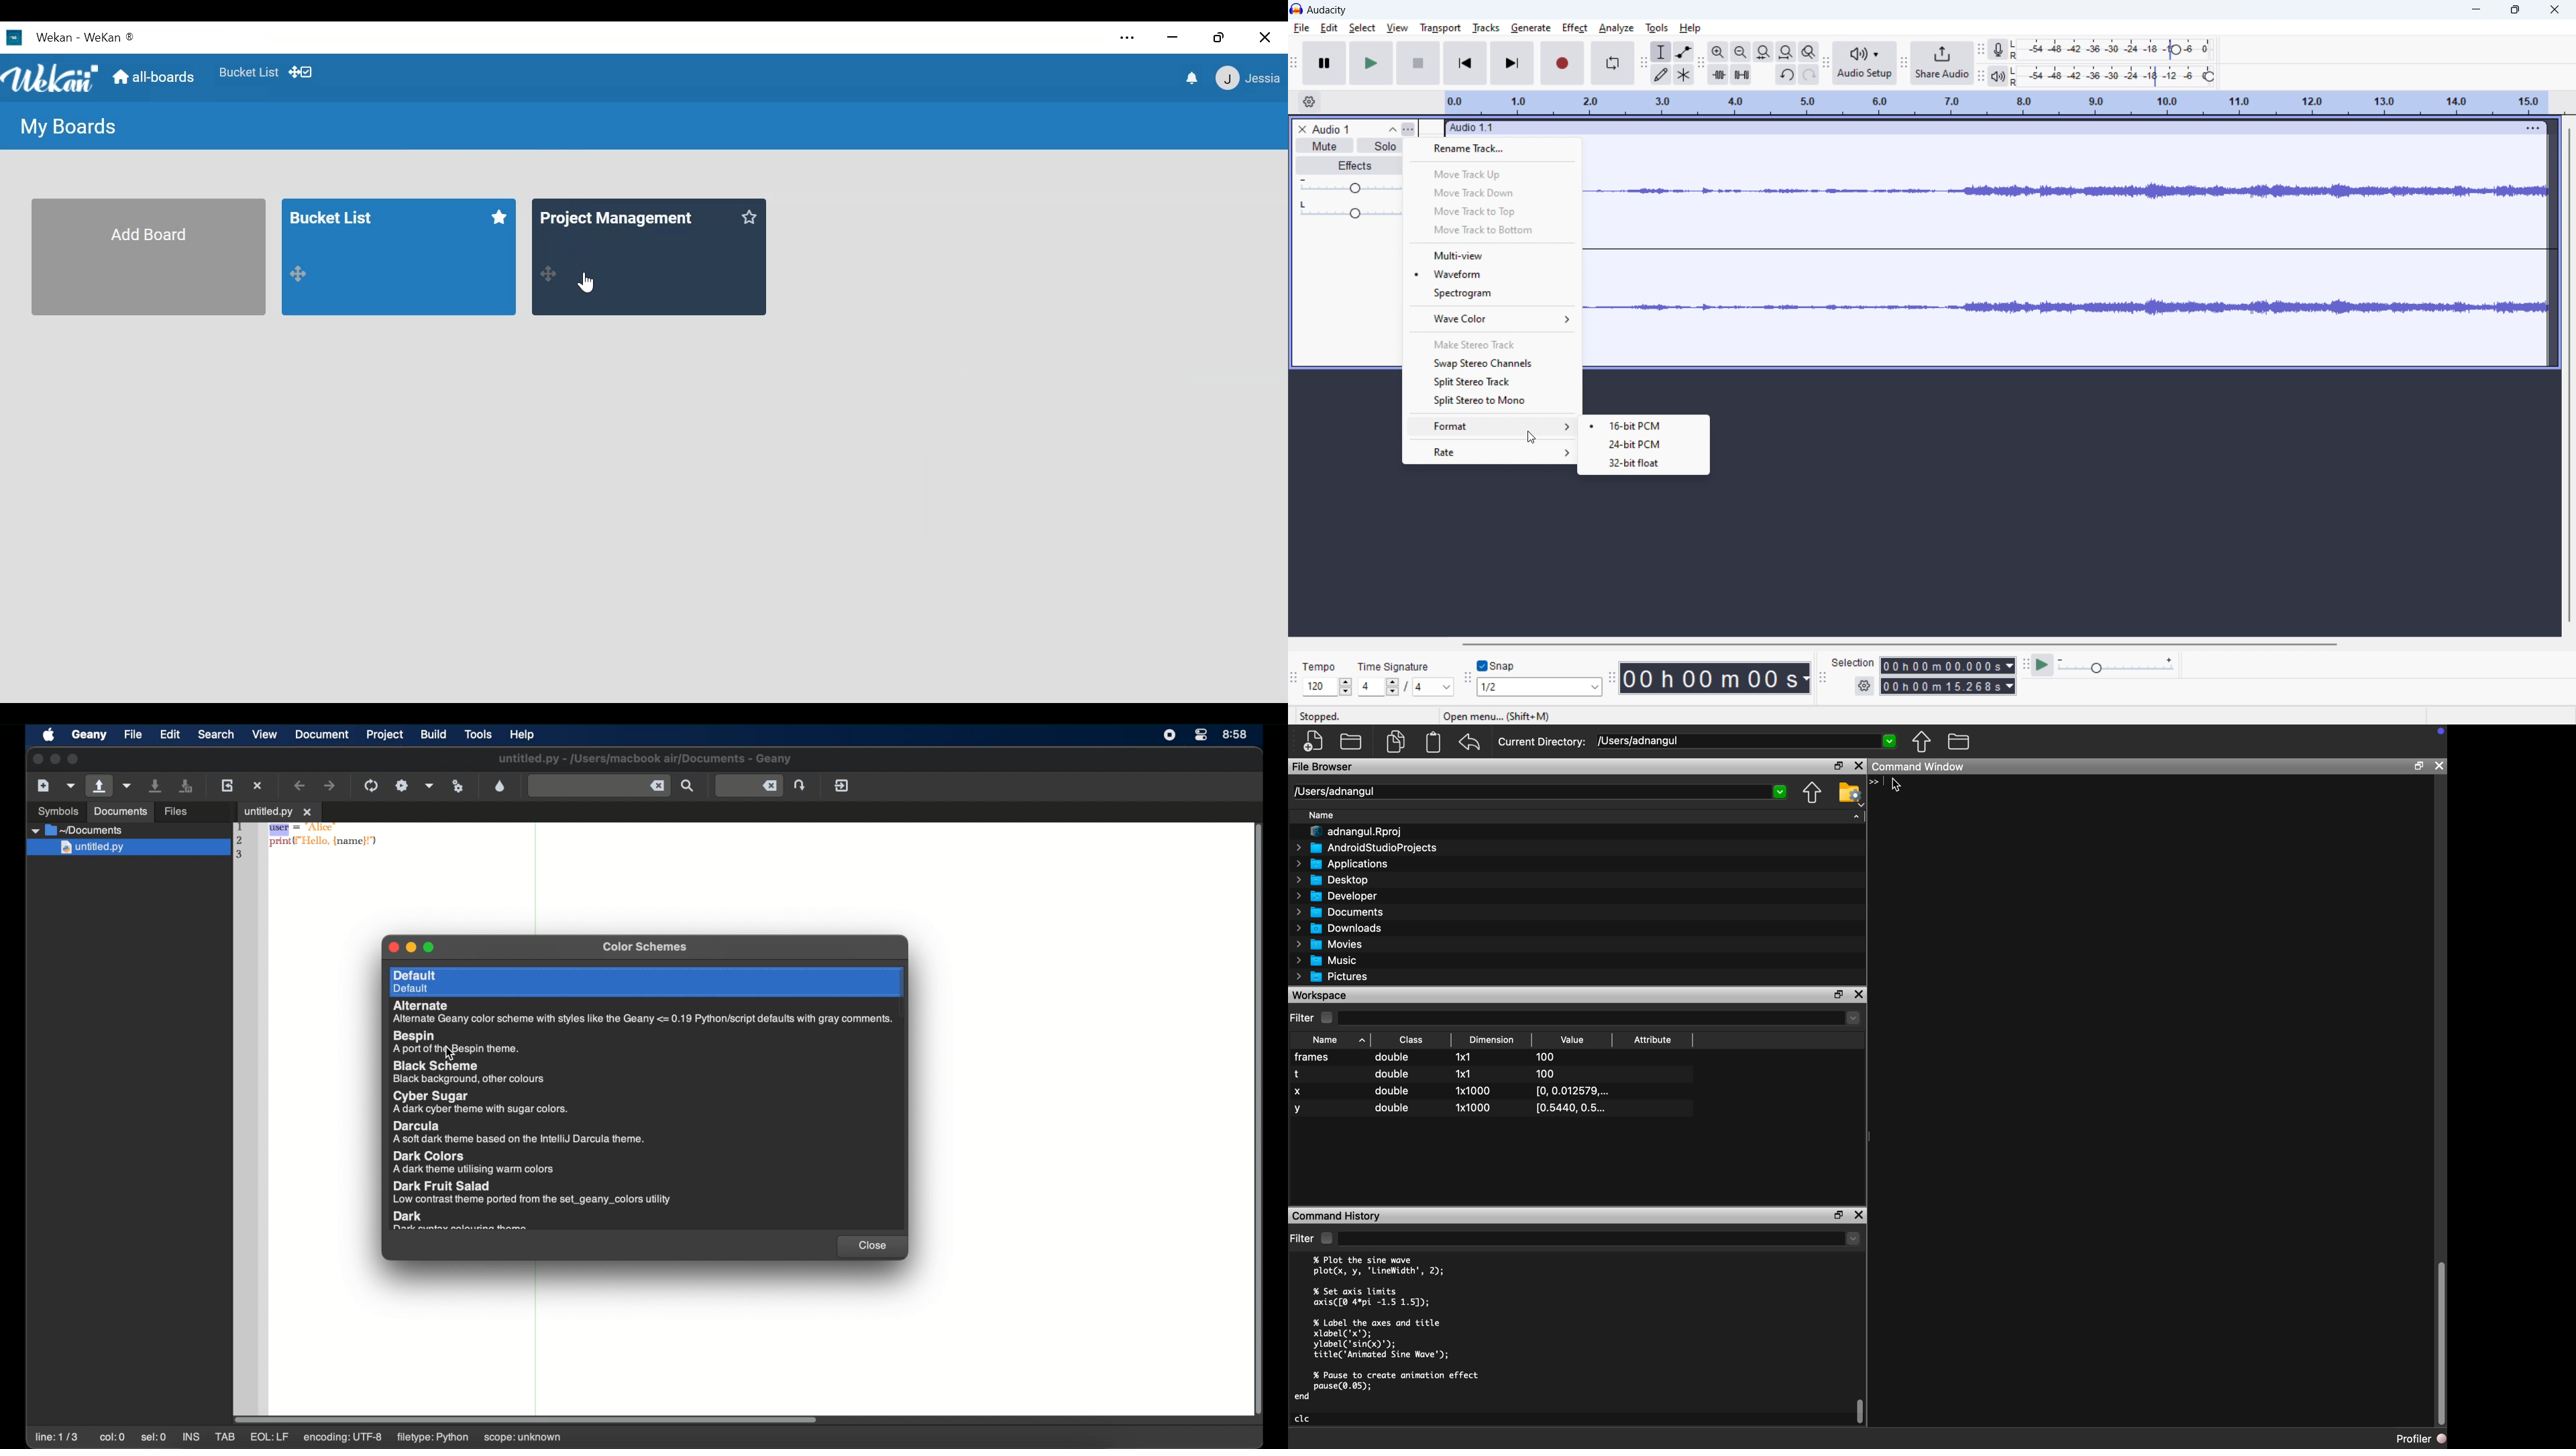  I want to click on spectogram, so click(1492, 293).